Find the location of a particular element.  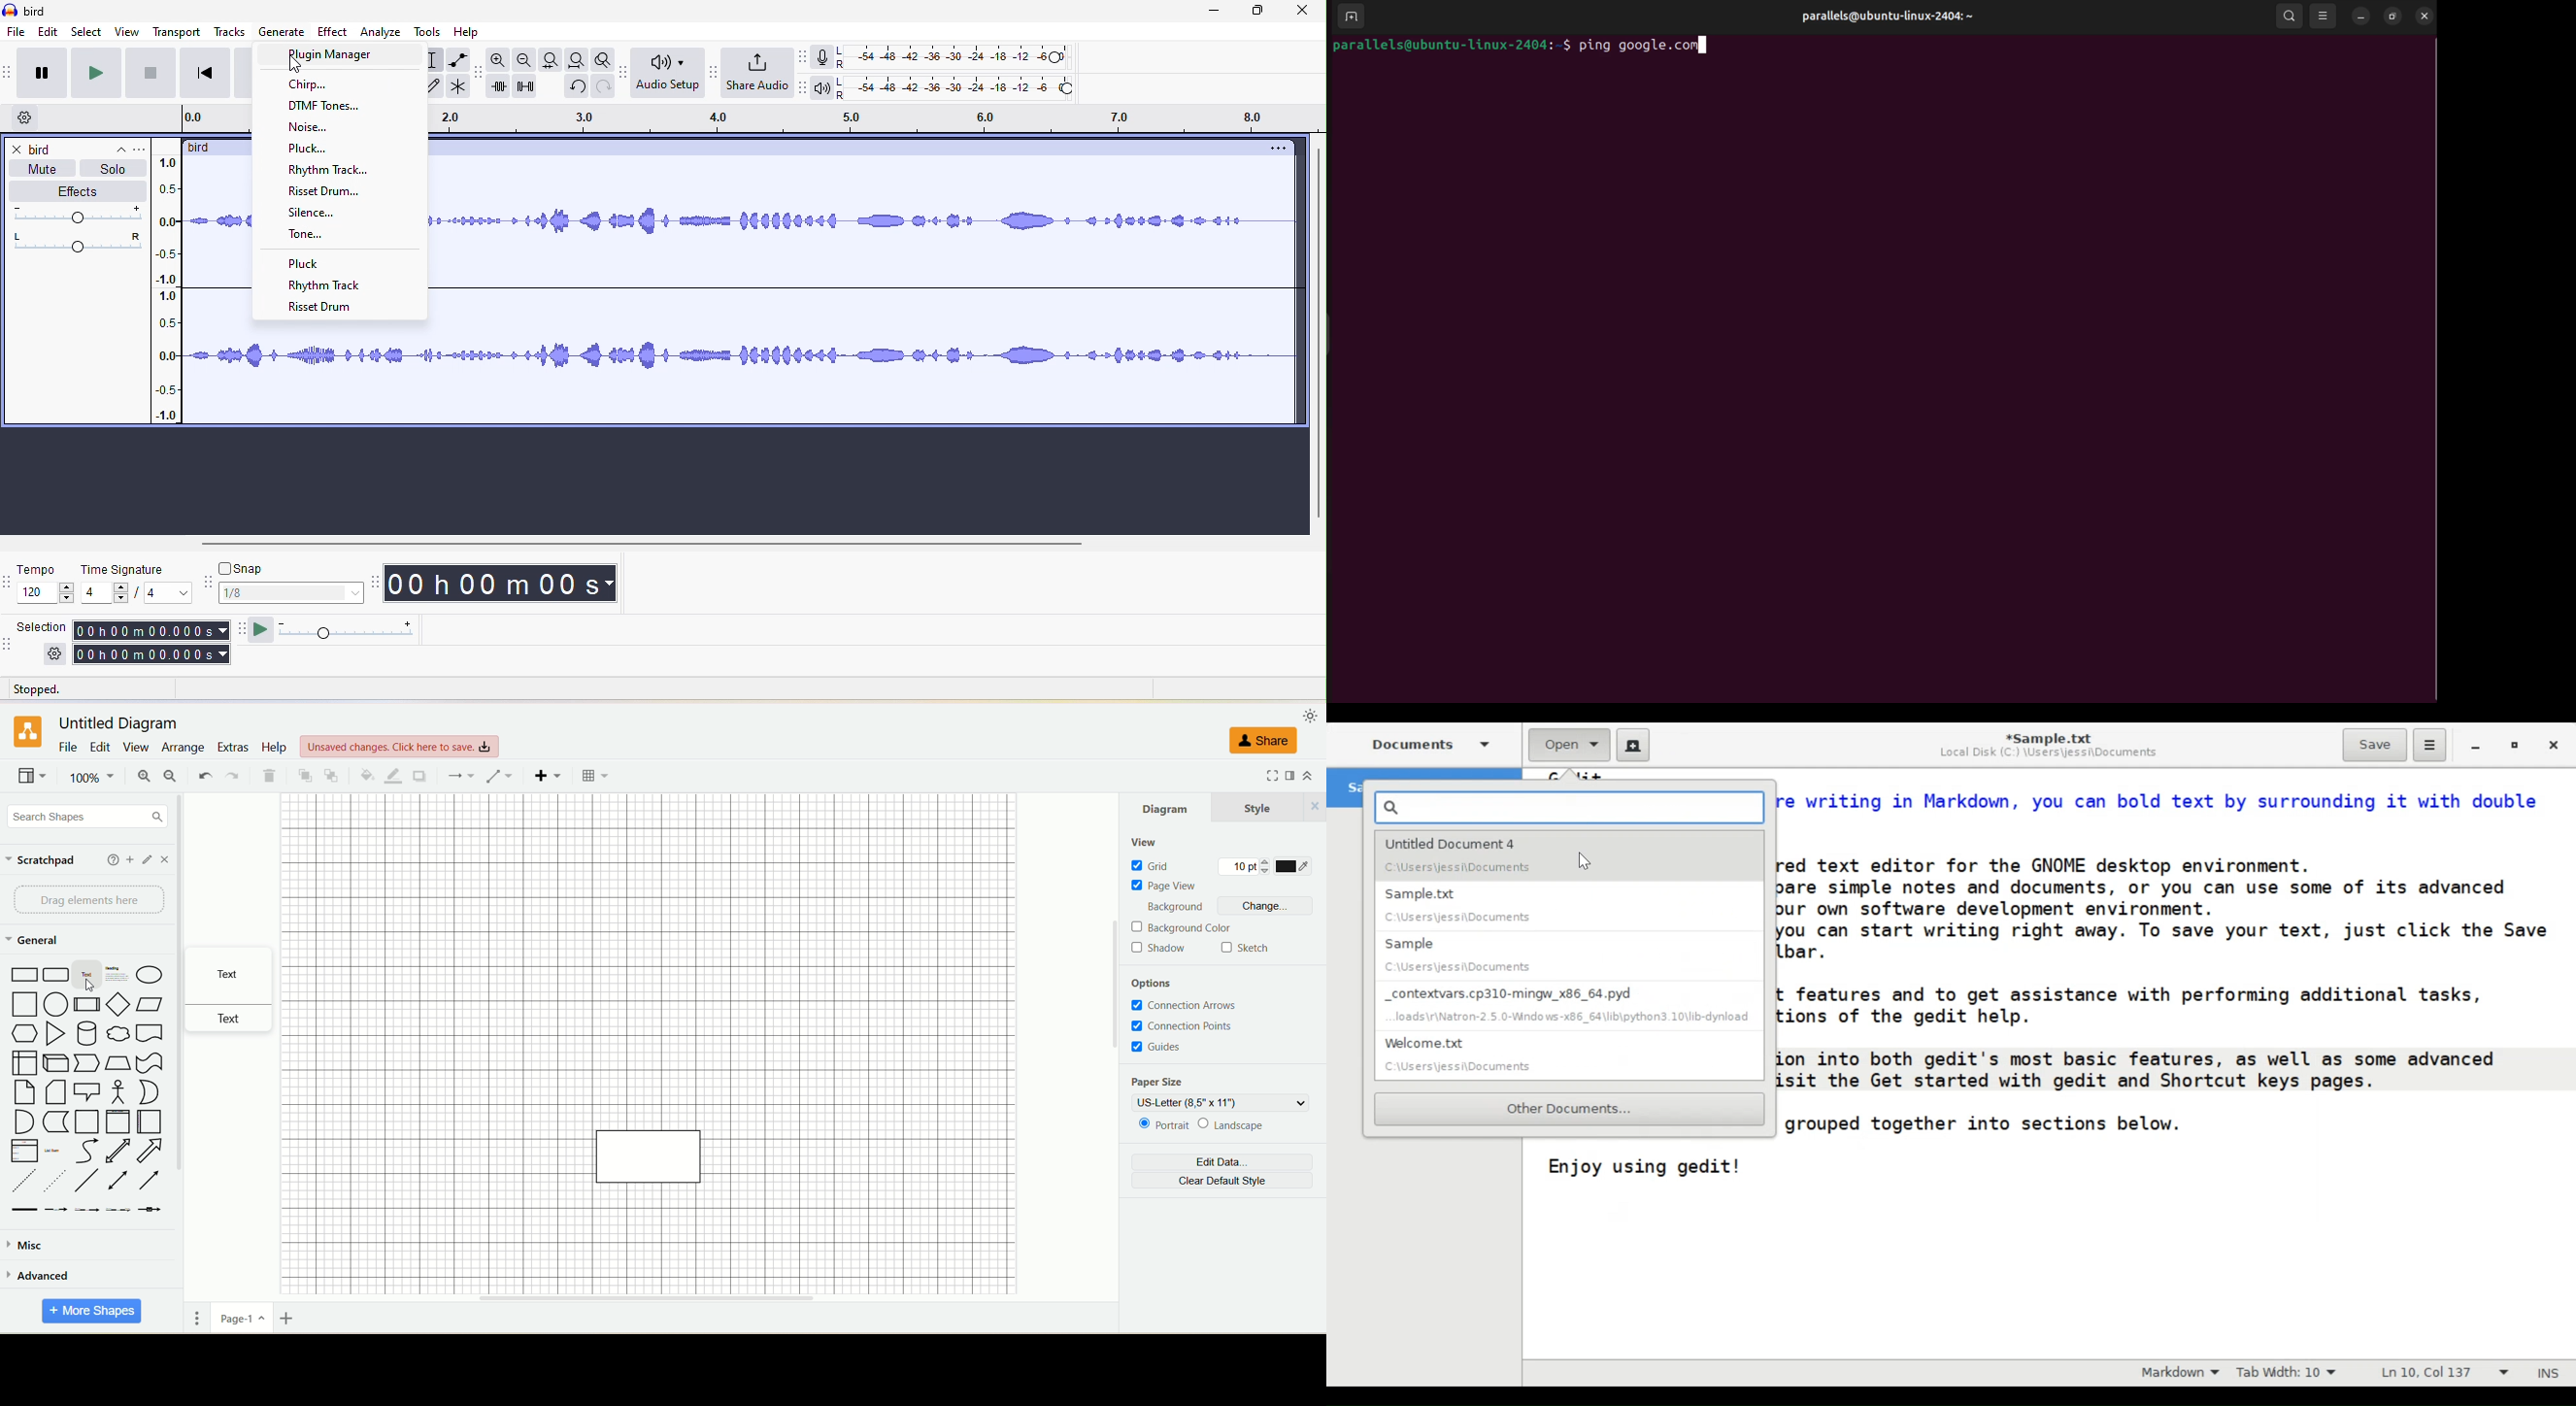

text box is located at coordinates (117, 975).